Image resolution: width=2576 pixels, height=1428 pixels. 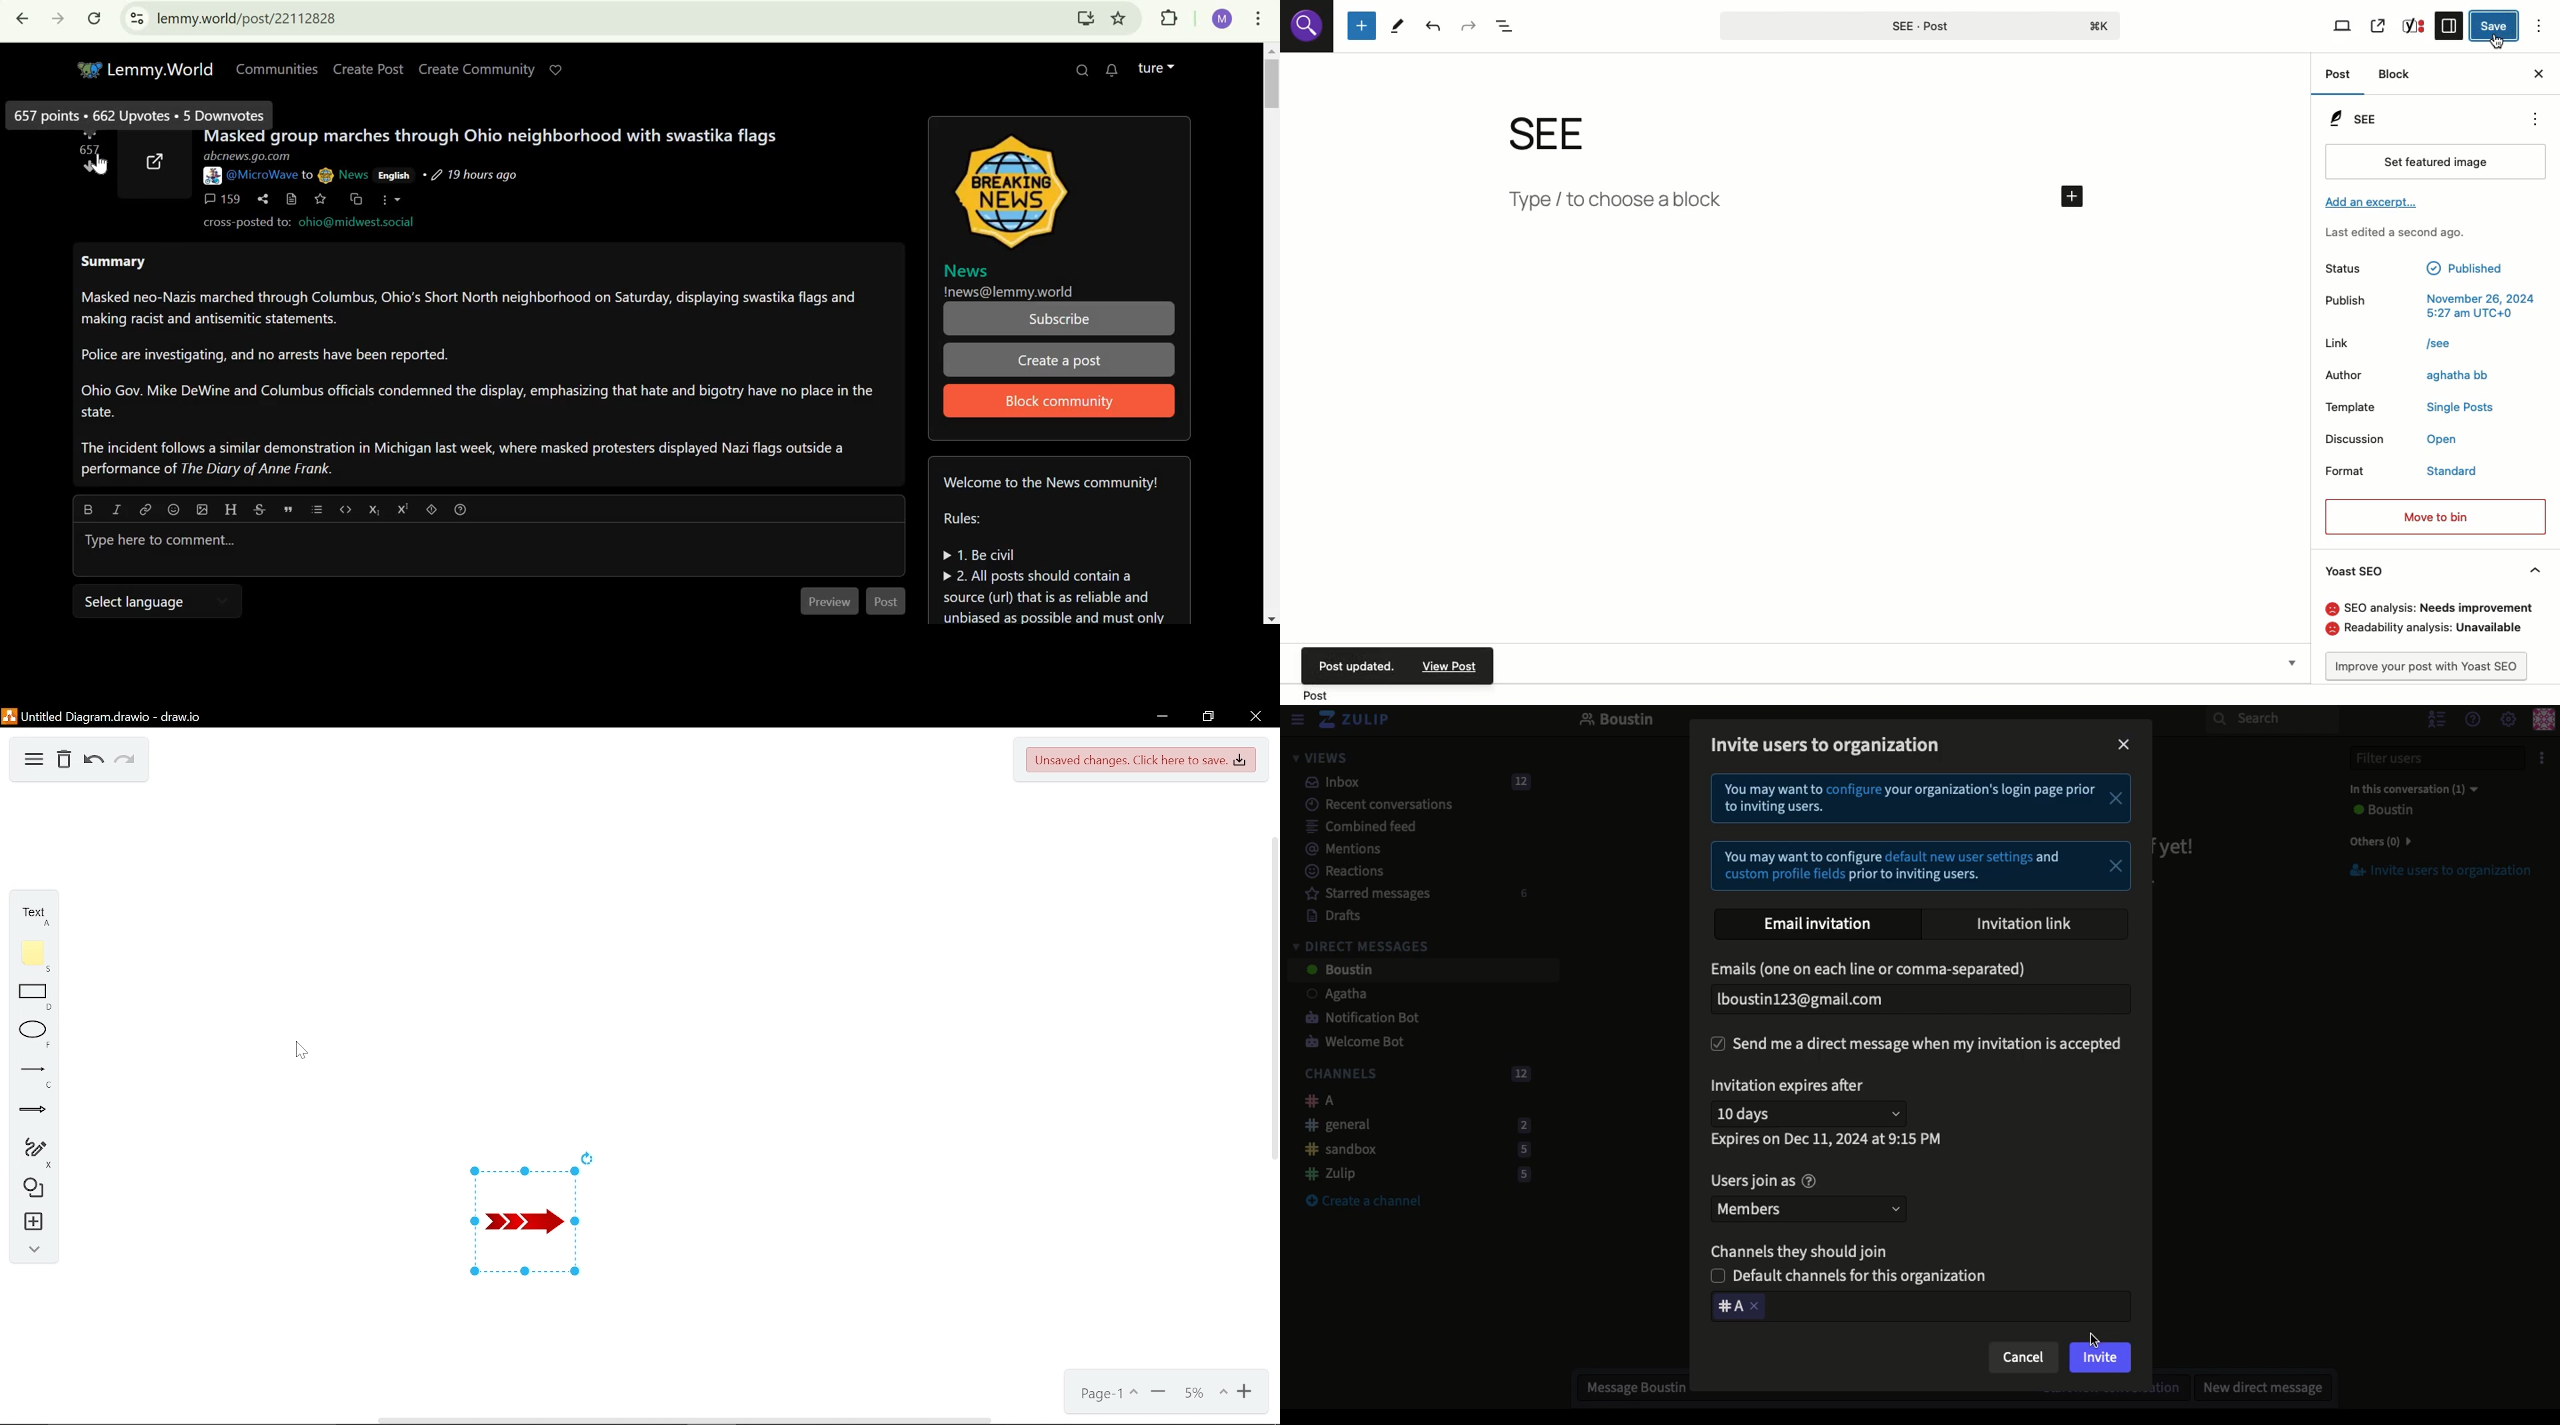 What do you see at coordinates (1368, 804) in the screenshot?
I see `Recent conversations` at bounding box center [1368, 804].